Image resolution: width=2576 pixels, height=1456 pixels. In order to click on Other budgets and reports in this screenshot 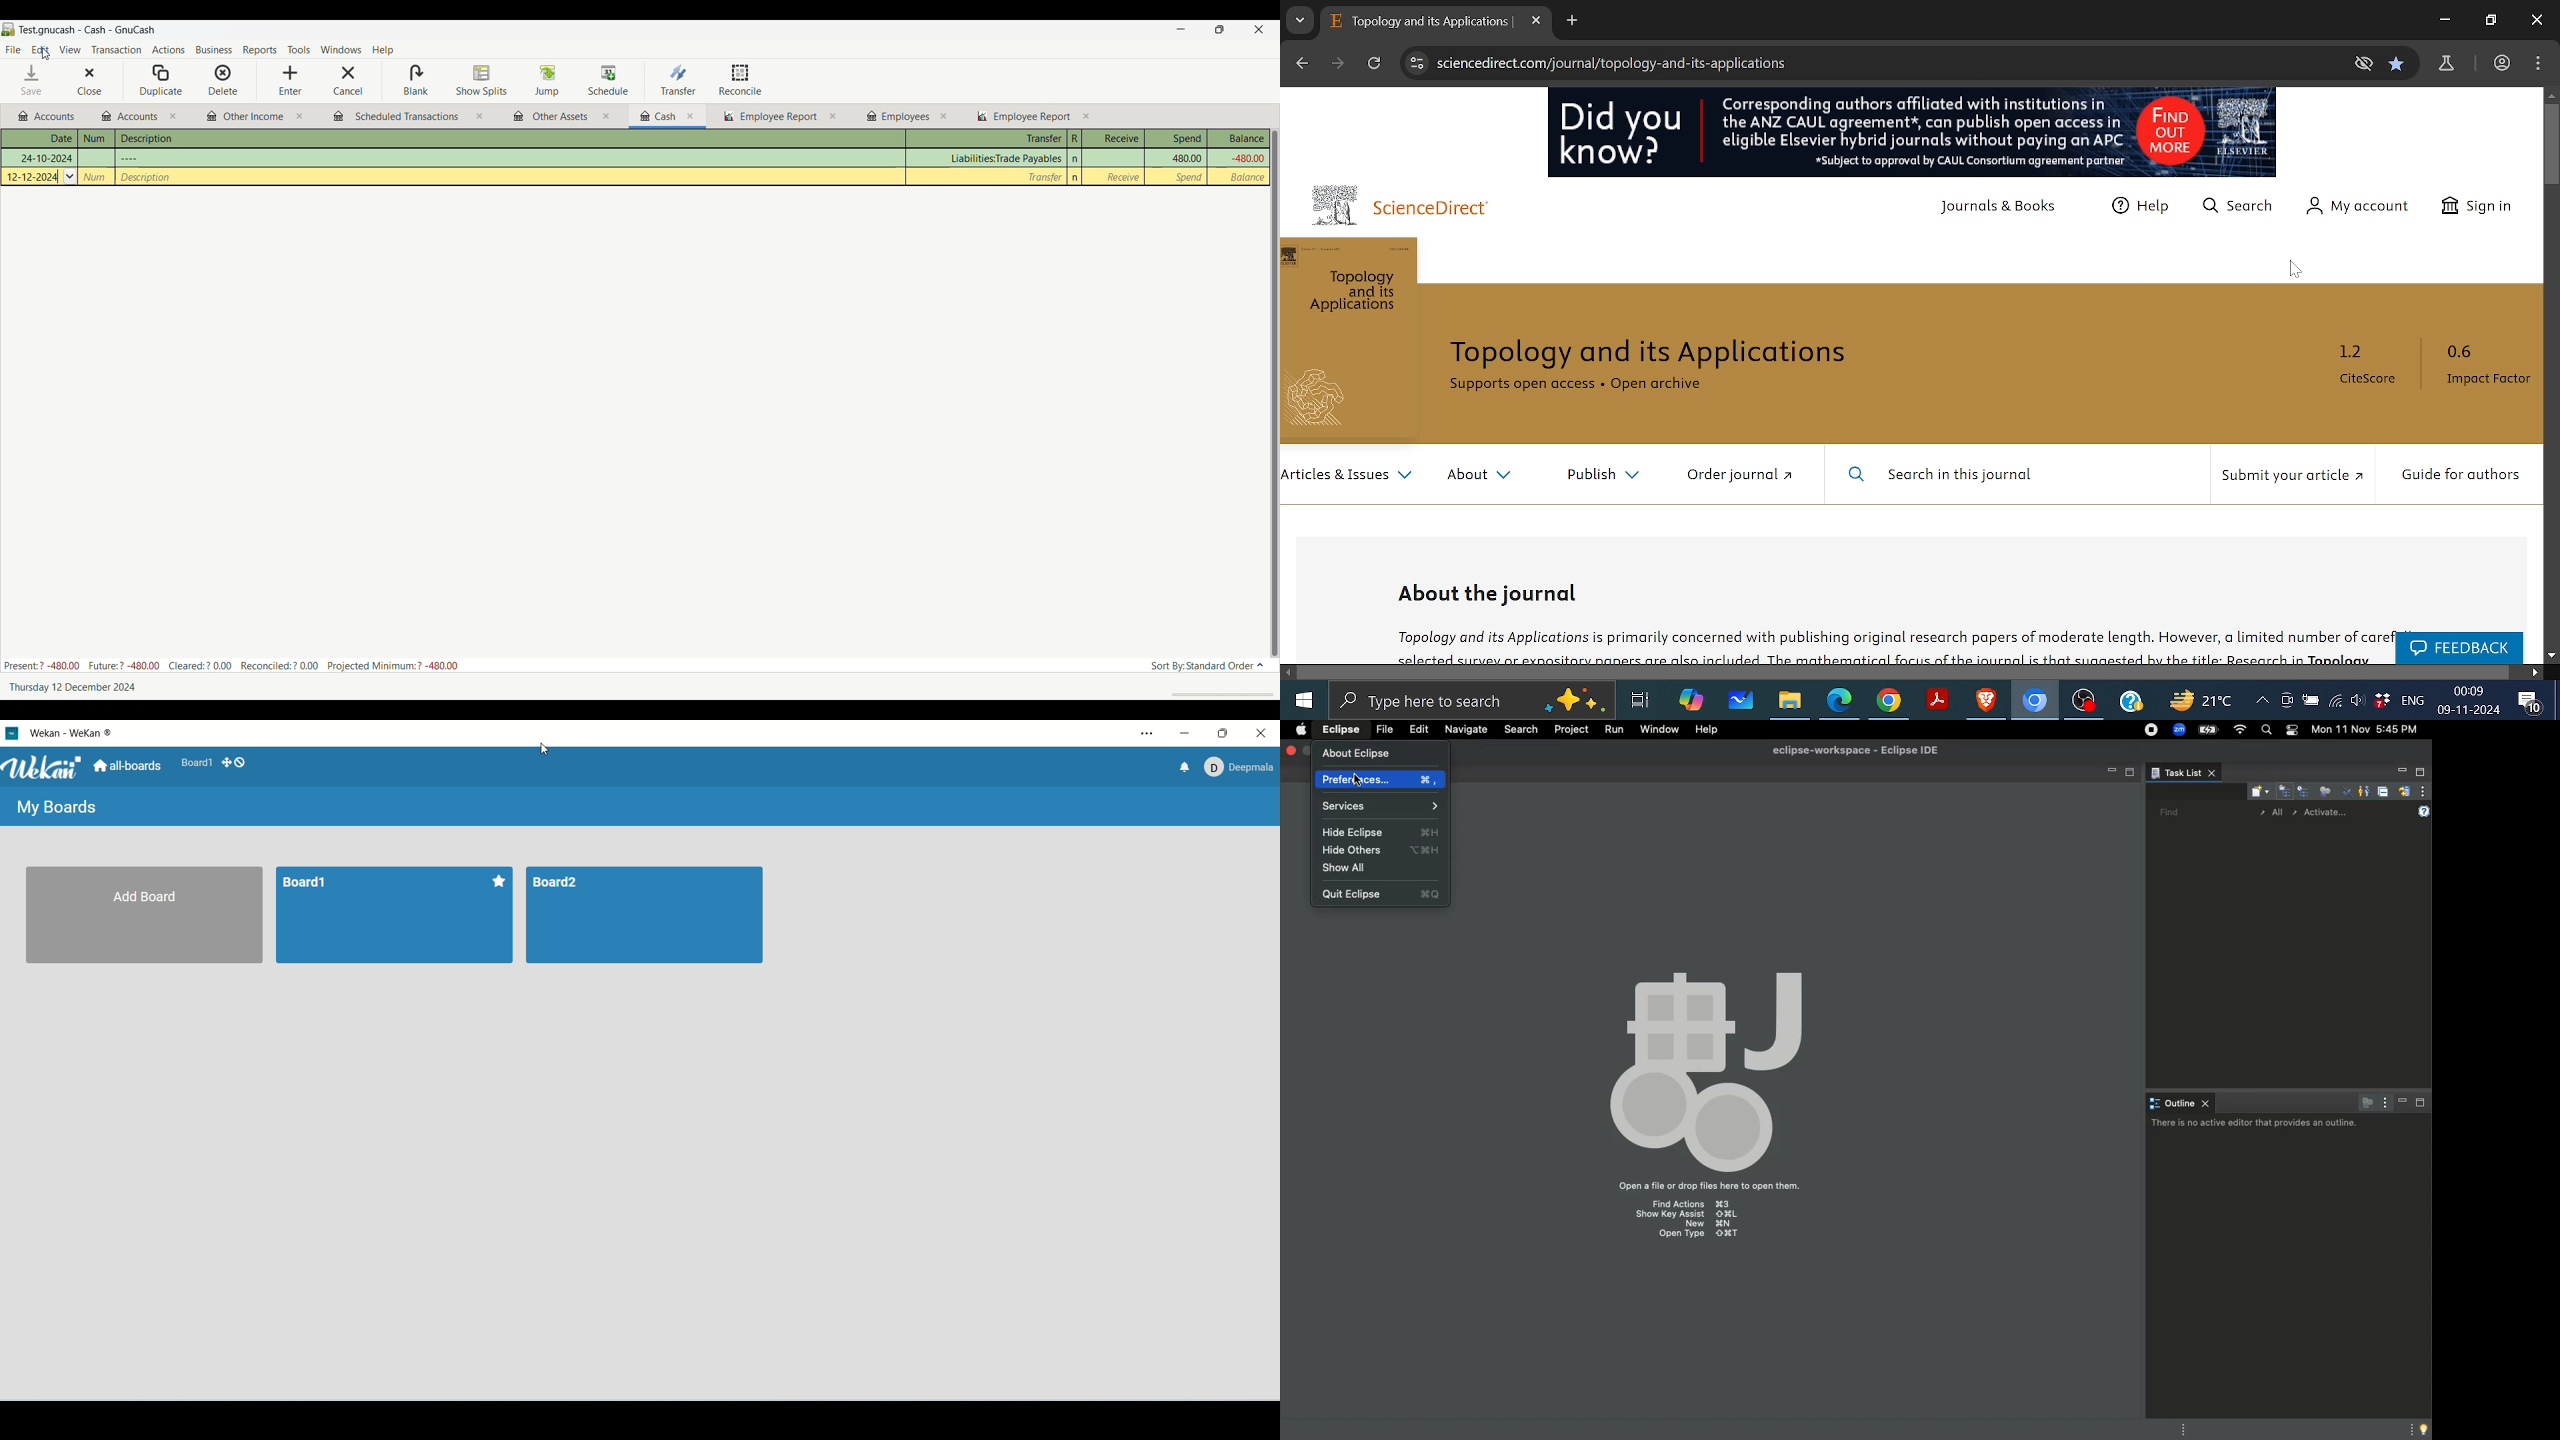, I will do `click(46, 117)`.